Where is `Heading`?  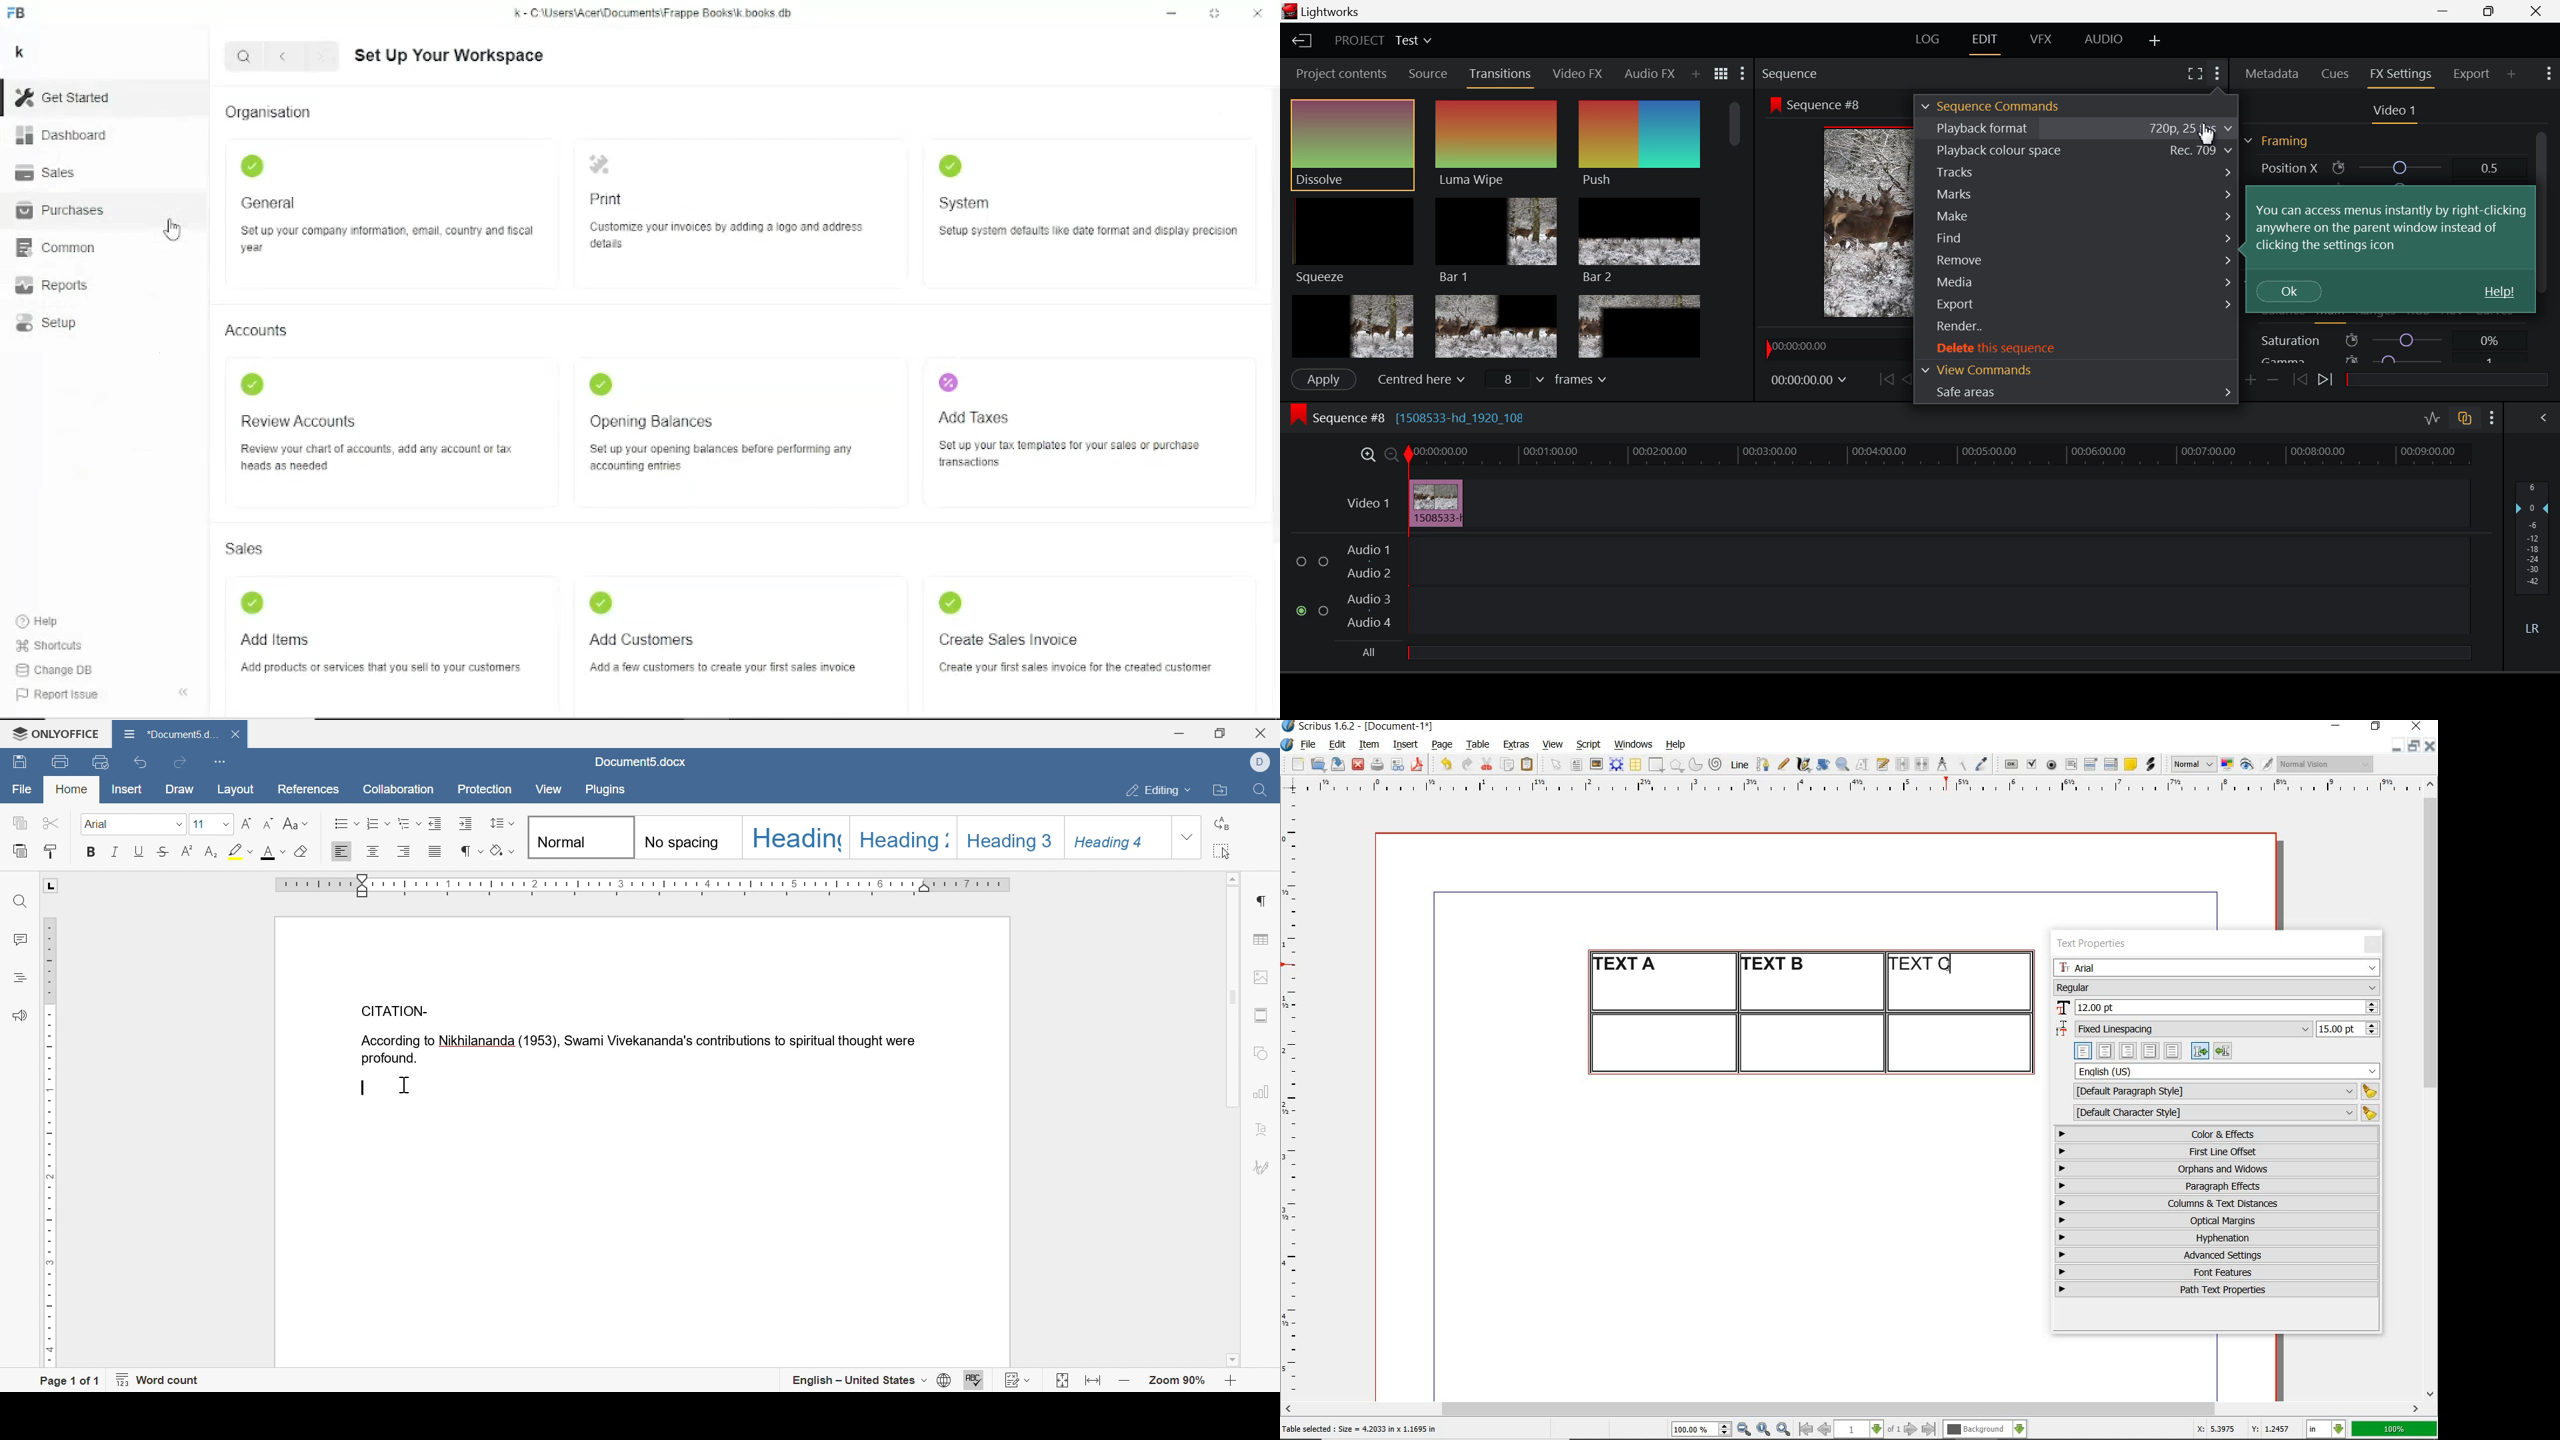
Heading is located at coordinates (904, 837).